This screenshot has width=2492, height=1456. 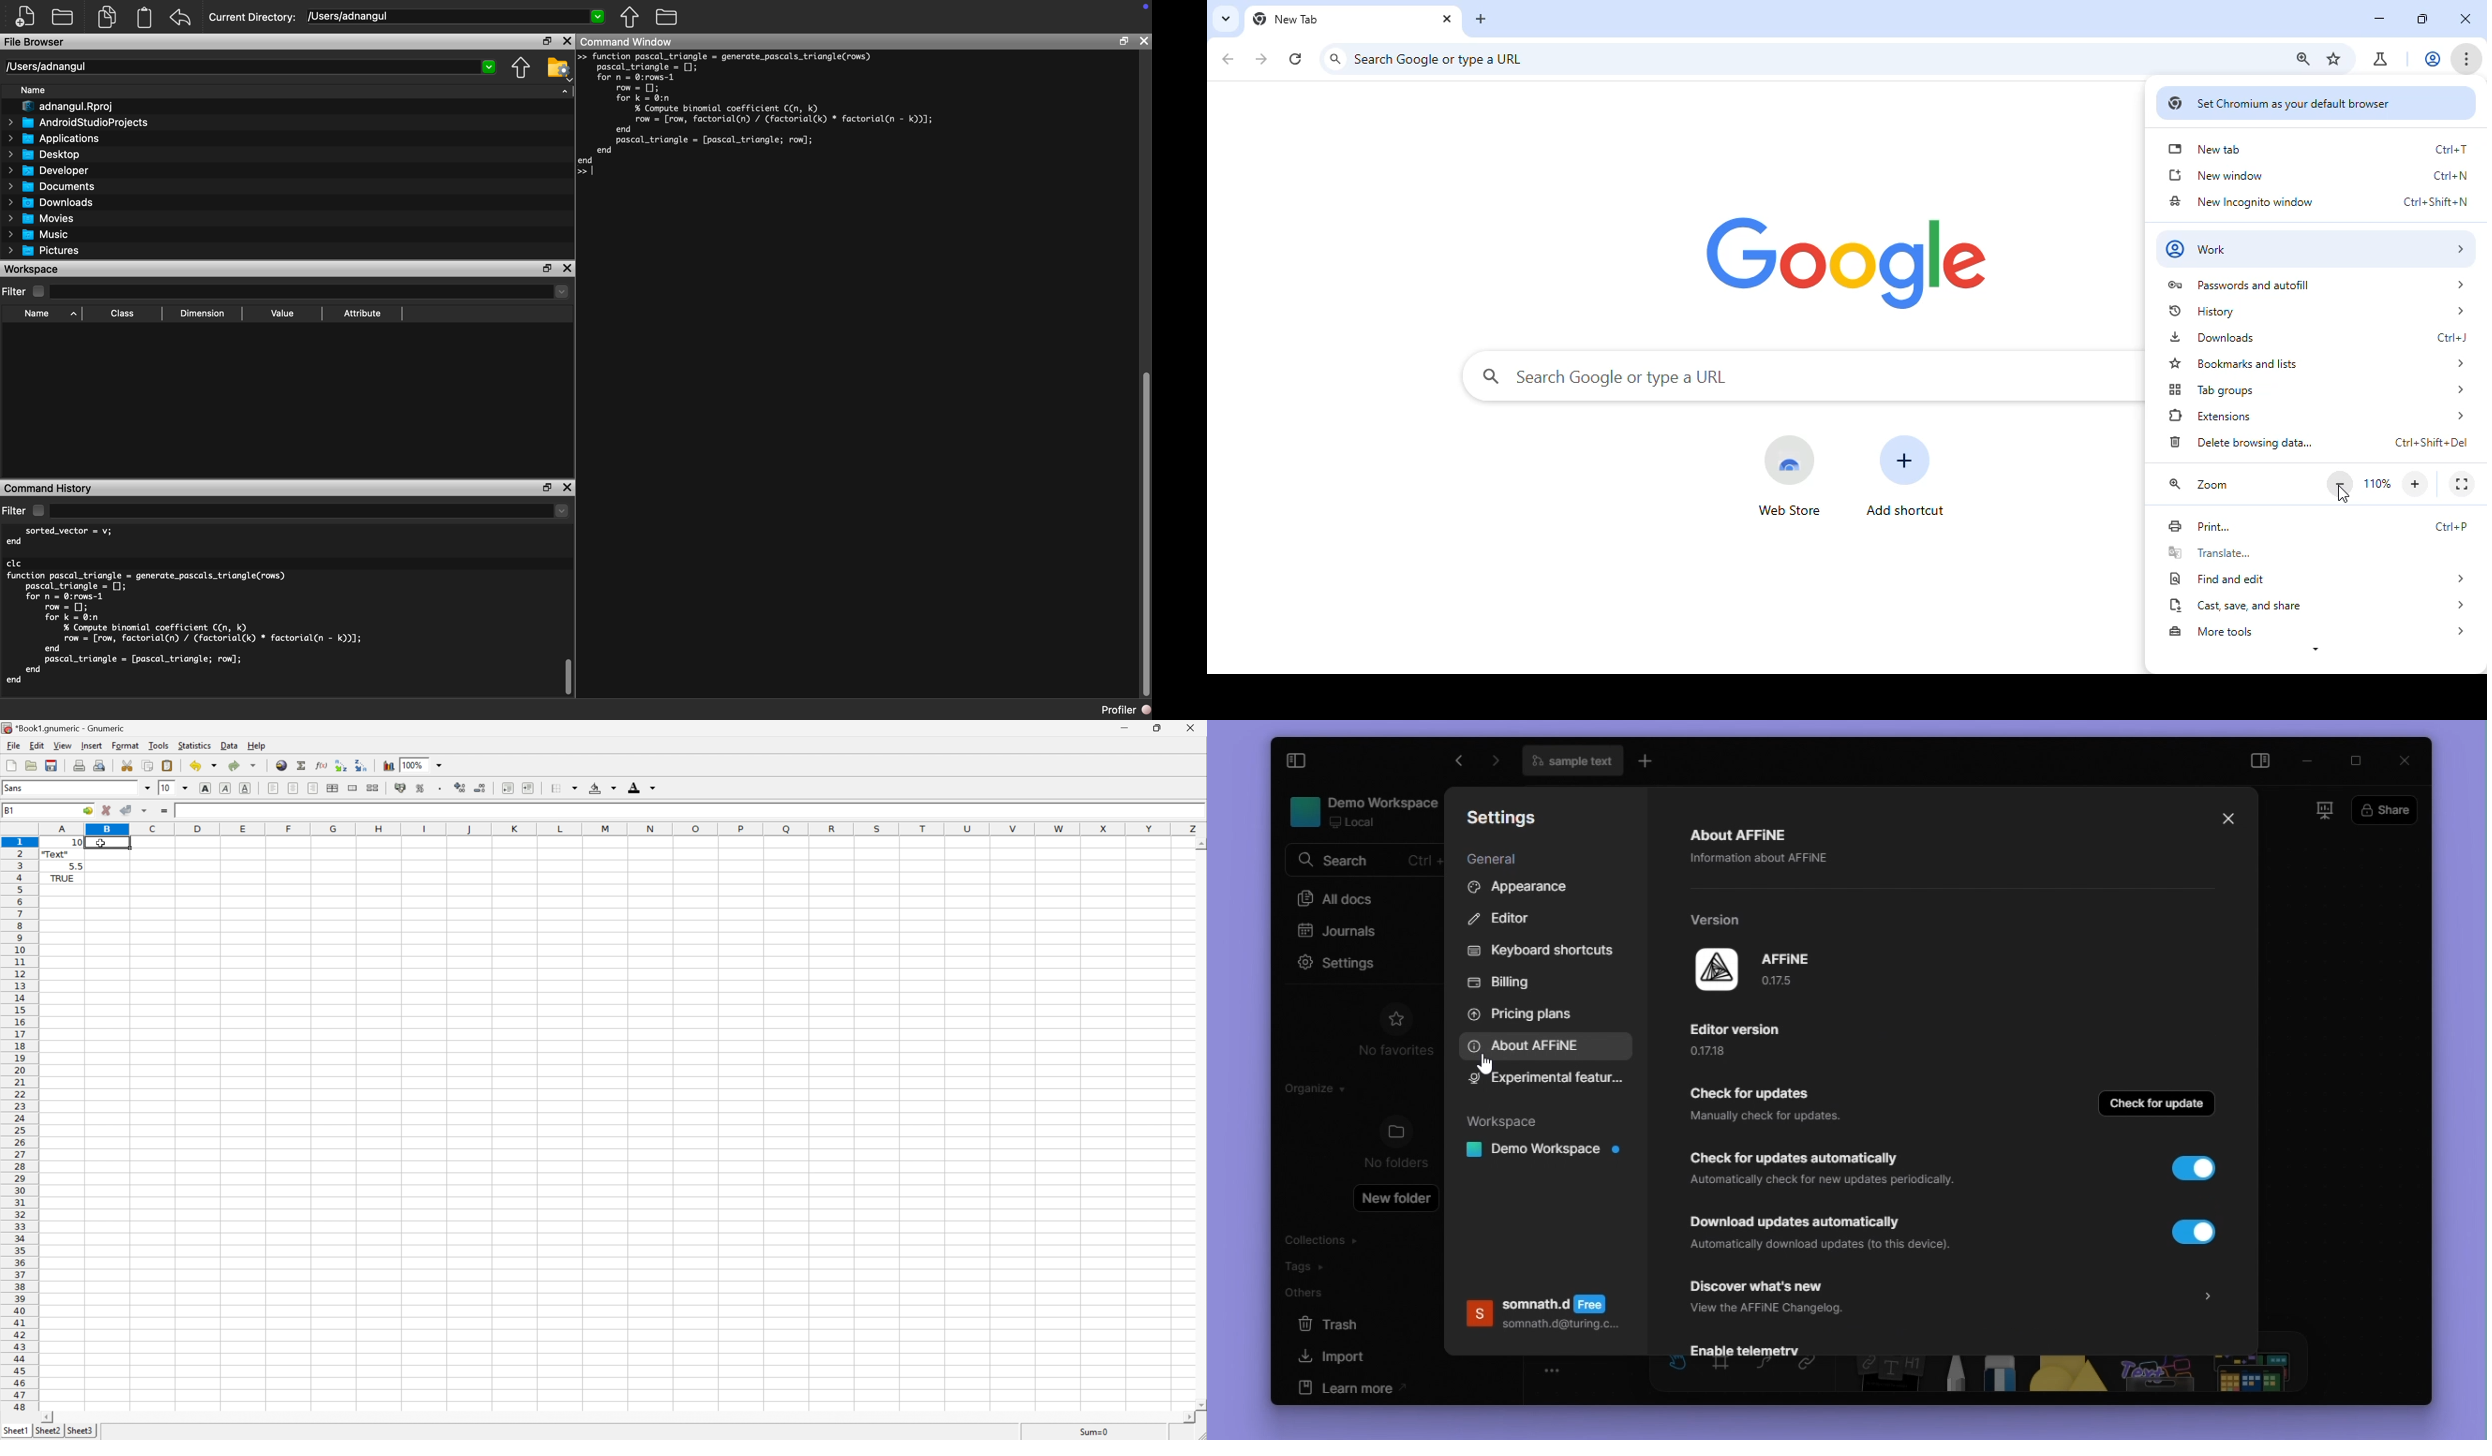 I want to click on 5.5, so click(x=76, y=865).